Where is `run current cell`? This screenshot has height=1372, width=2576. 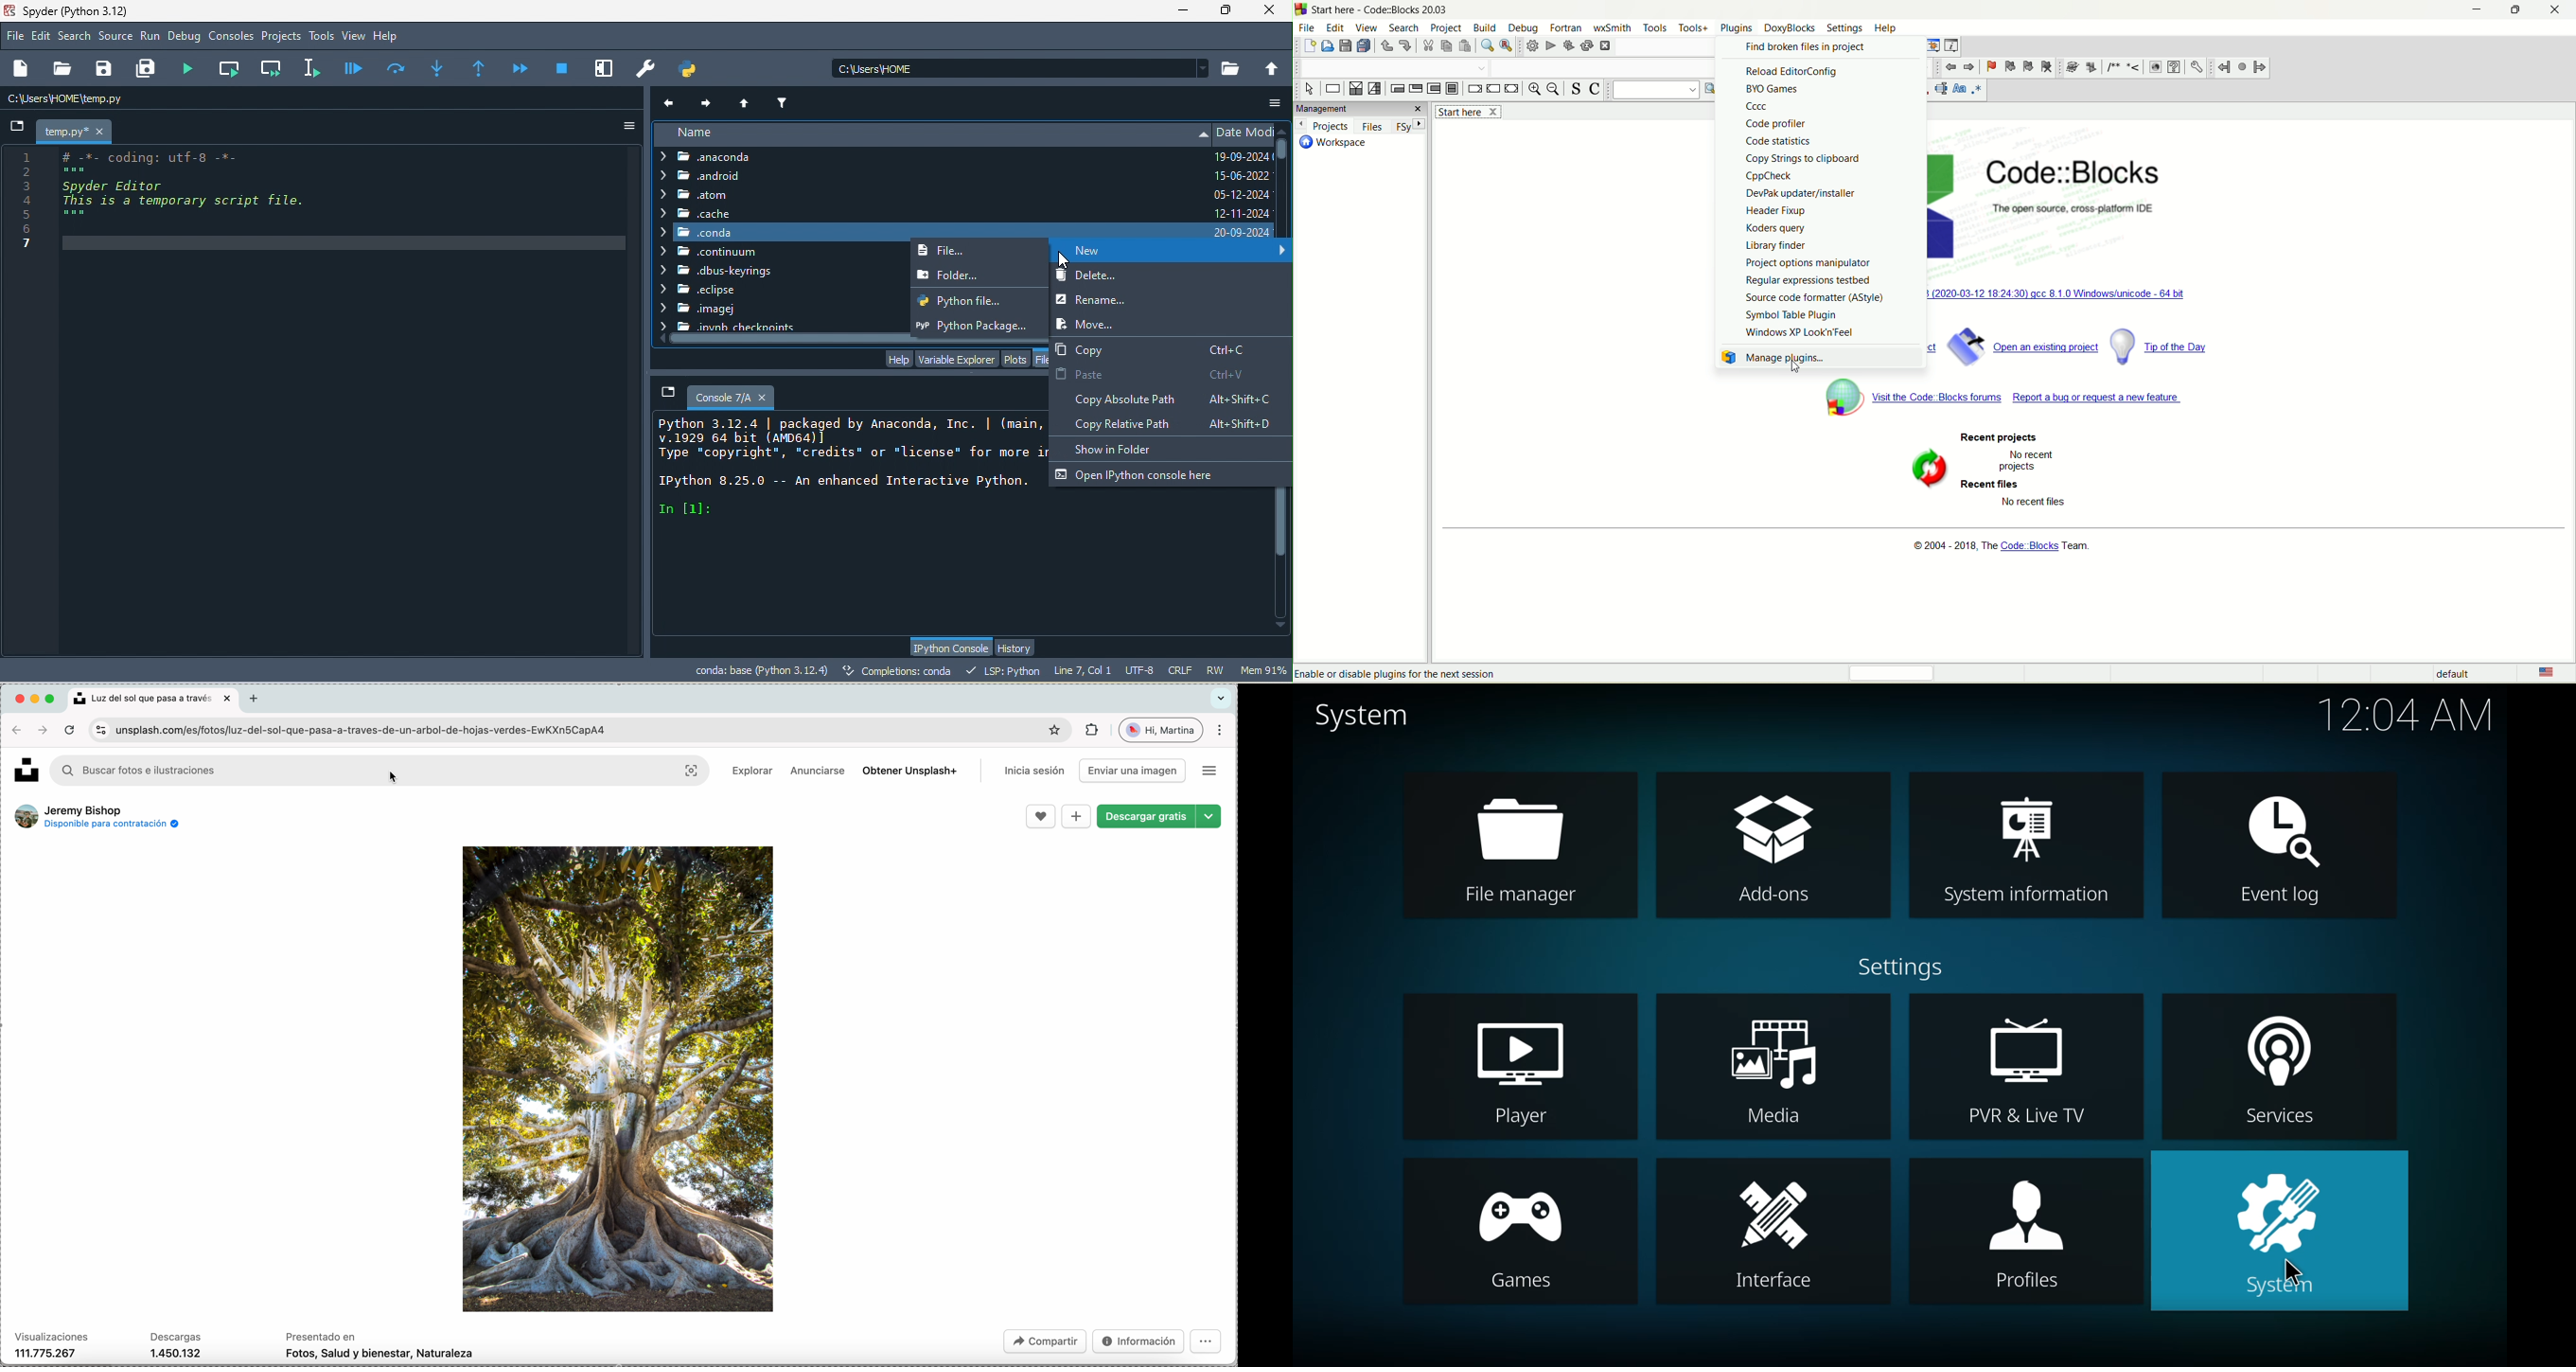 run current cell is located at coordinates (232, 68).